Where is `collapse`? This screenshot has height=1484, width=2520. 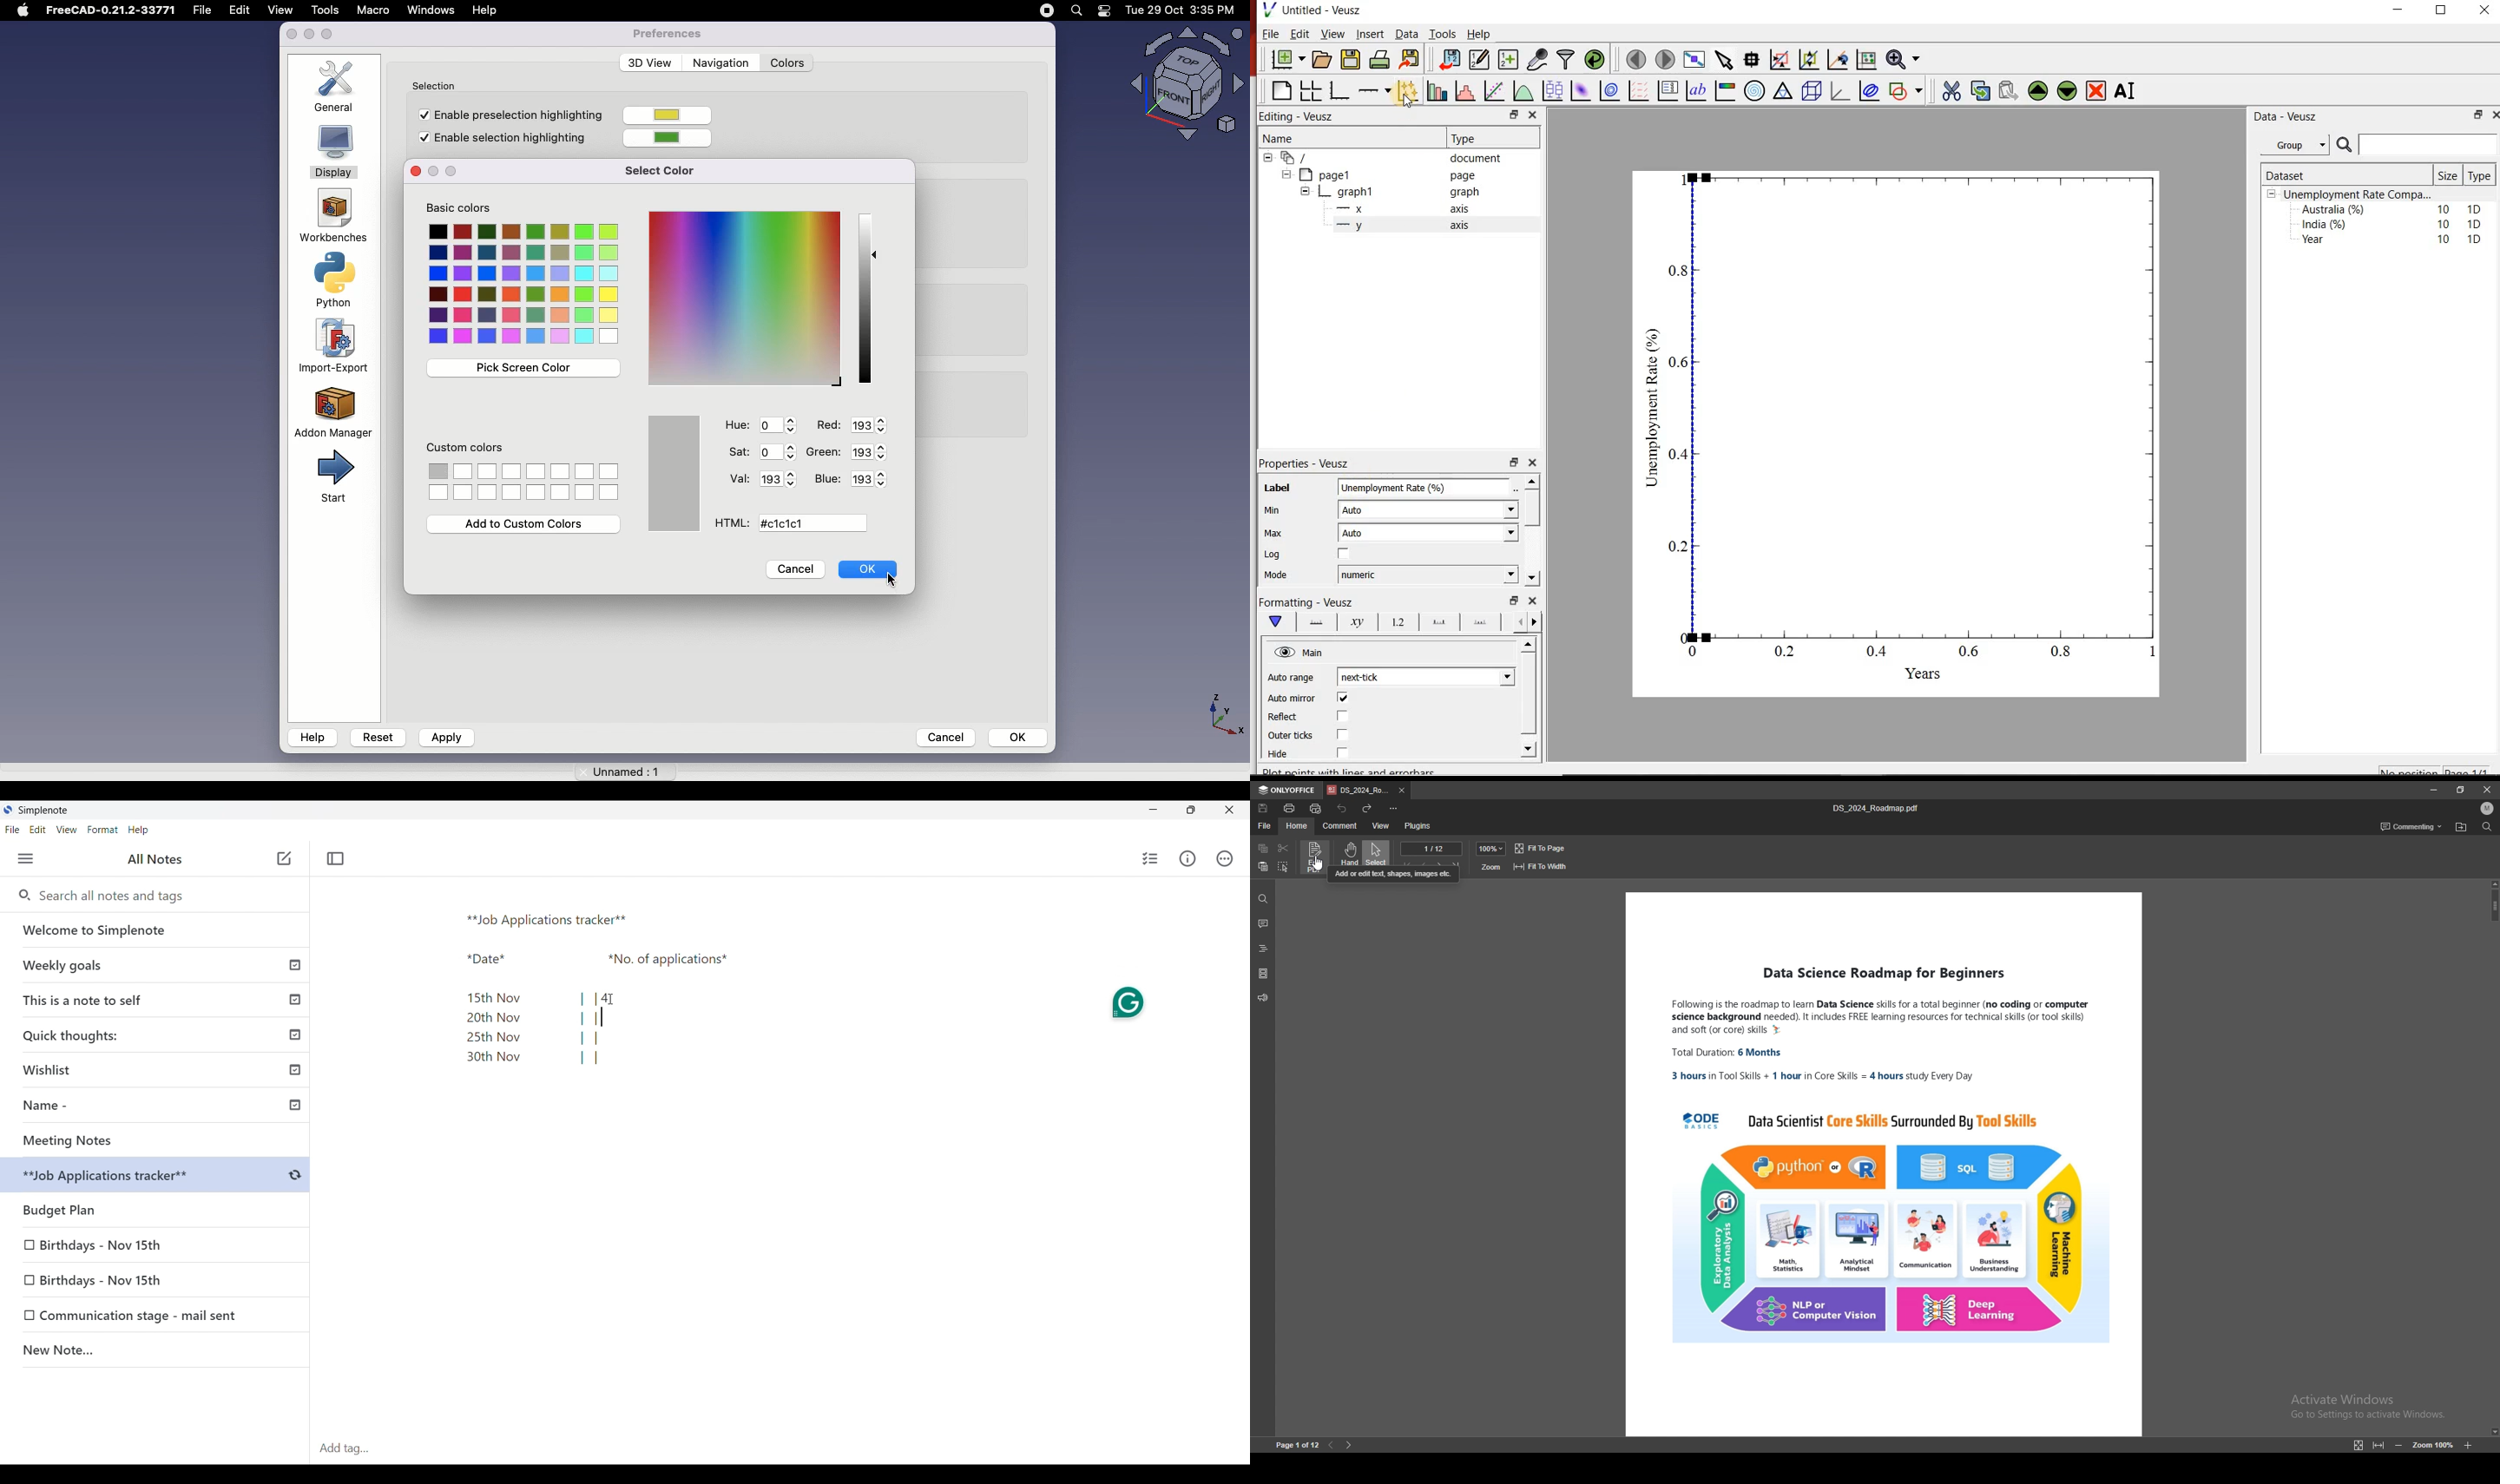
collapse is located at coordinates (1286, 175).